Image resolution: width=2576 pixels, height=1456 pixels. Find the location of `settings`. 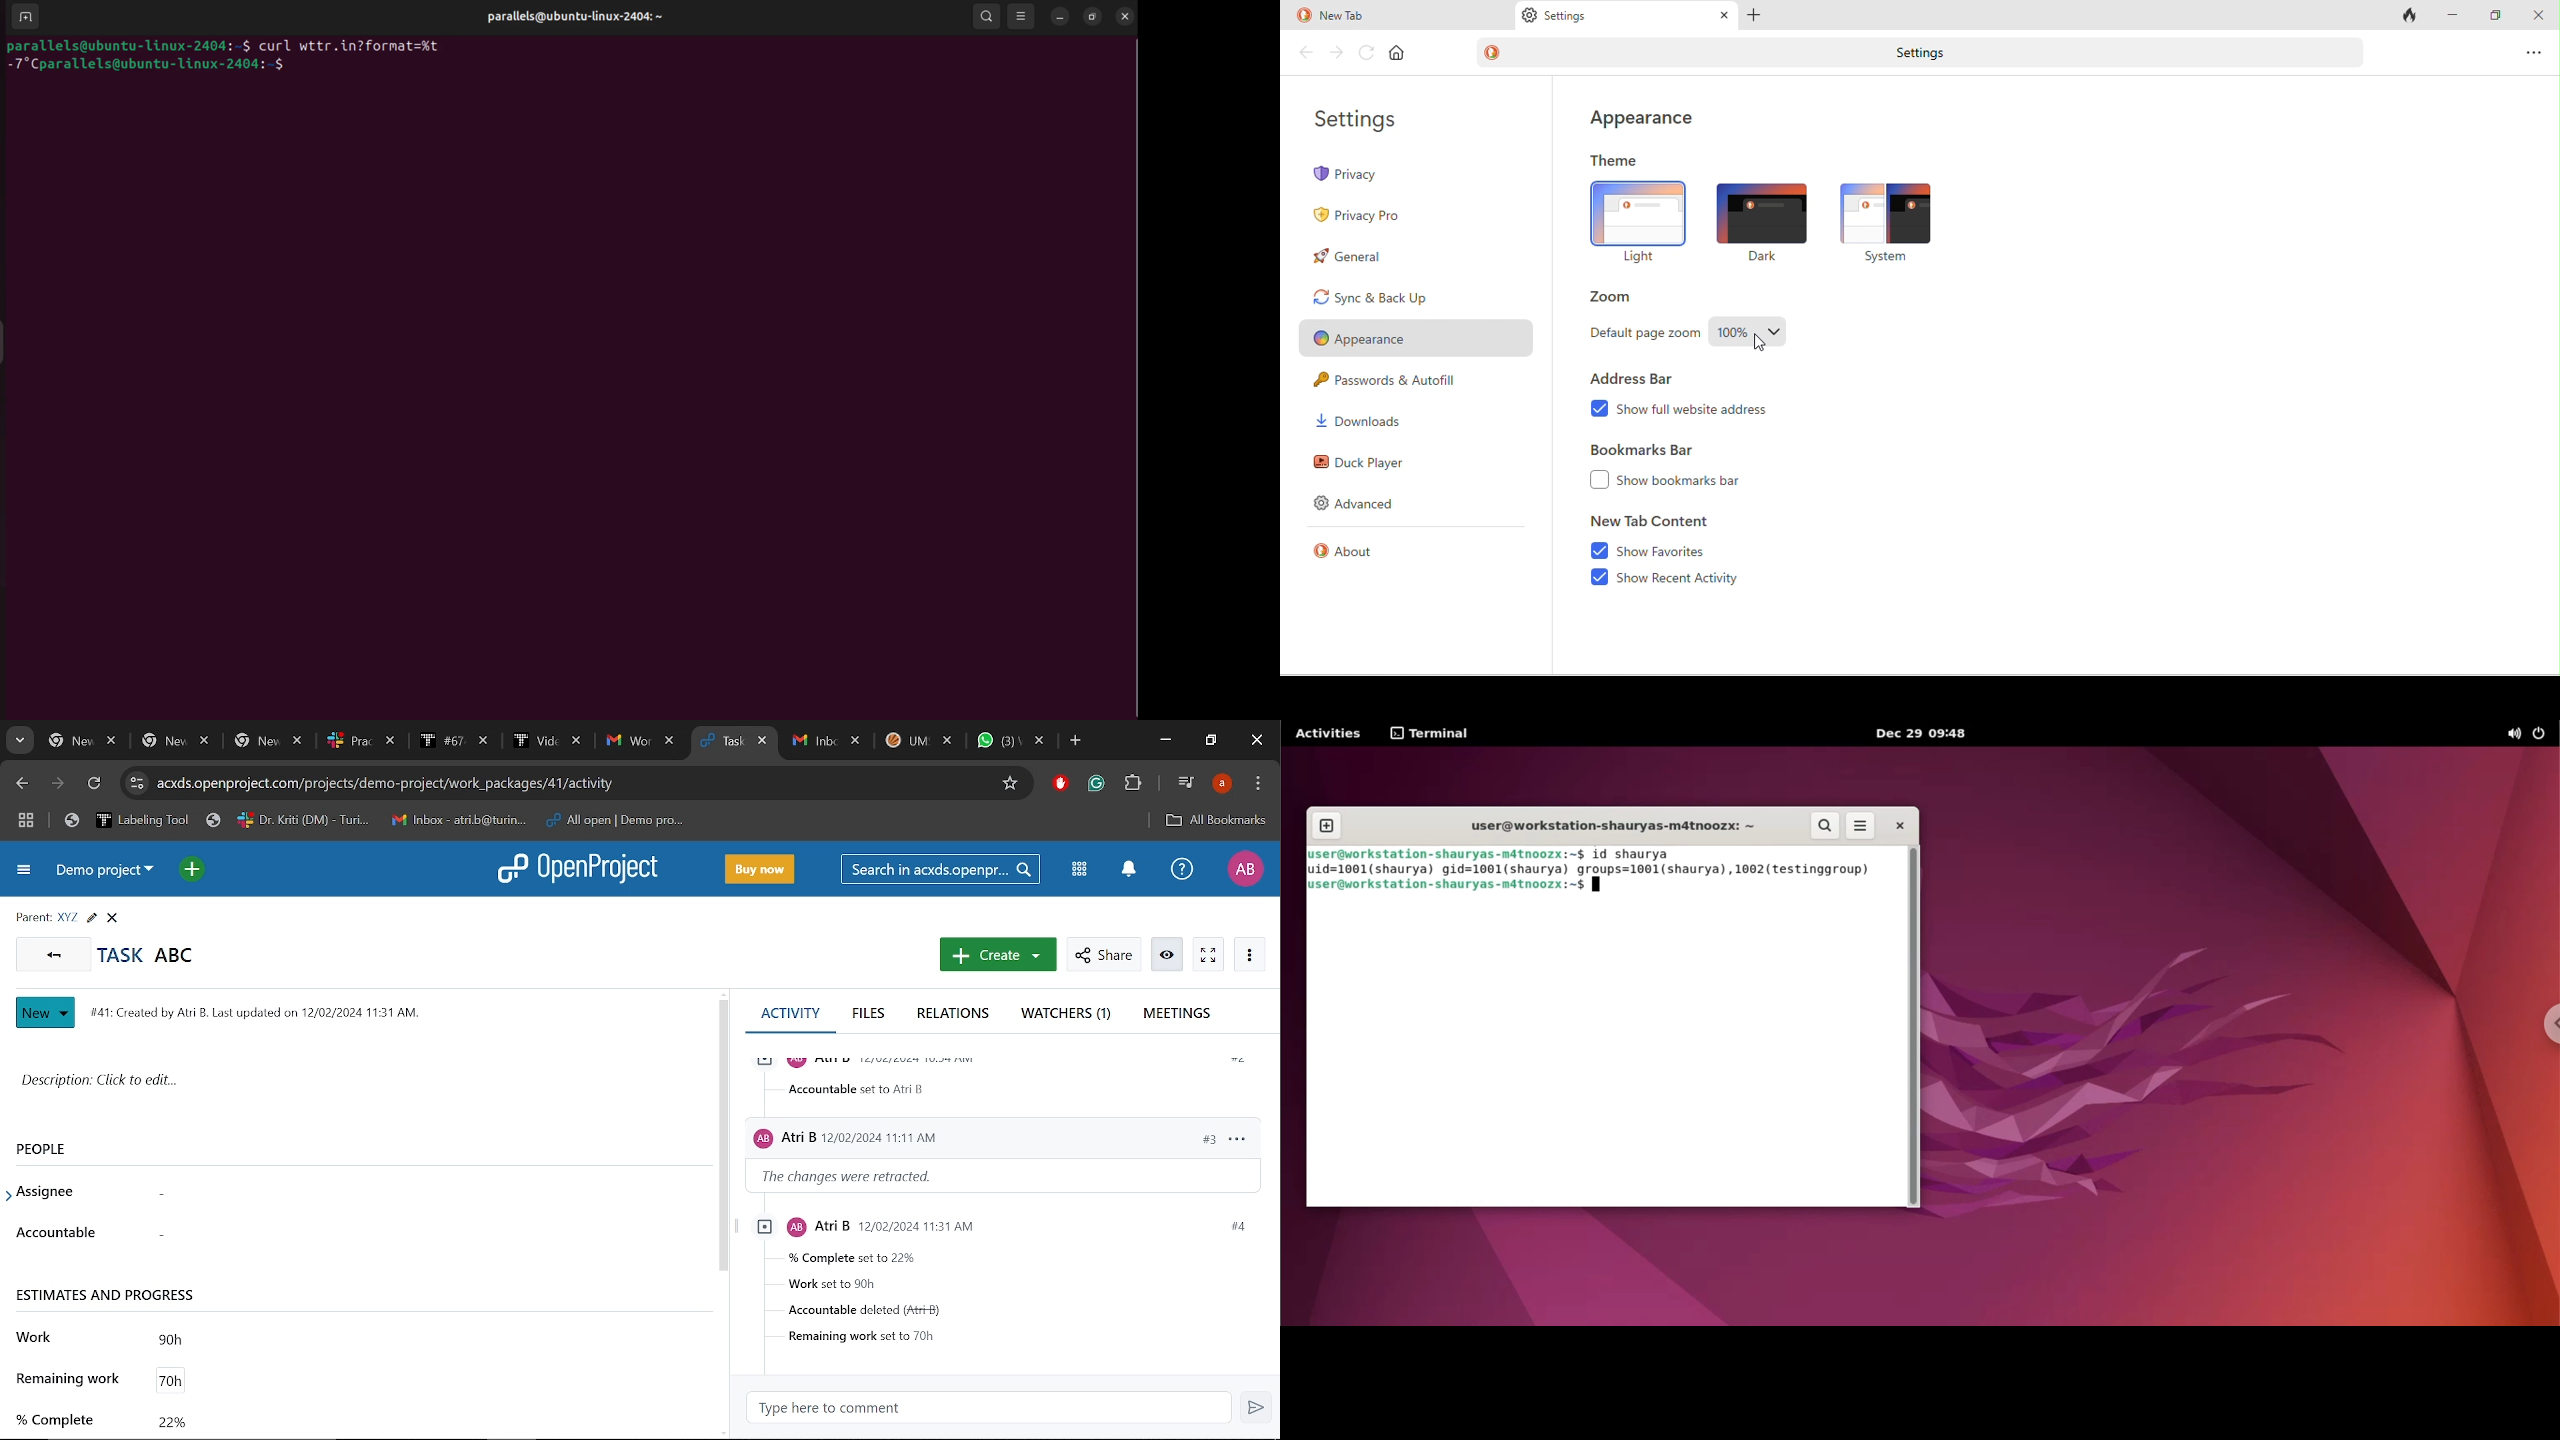

settings is located at coordinates (1365, 123).